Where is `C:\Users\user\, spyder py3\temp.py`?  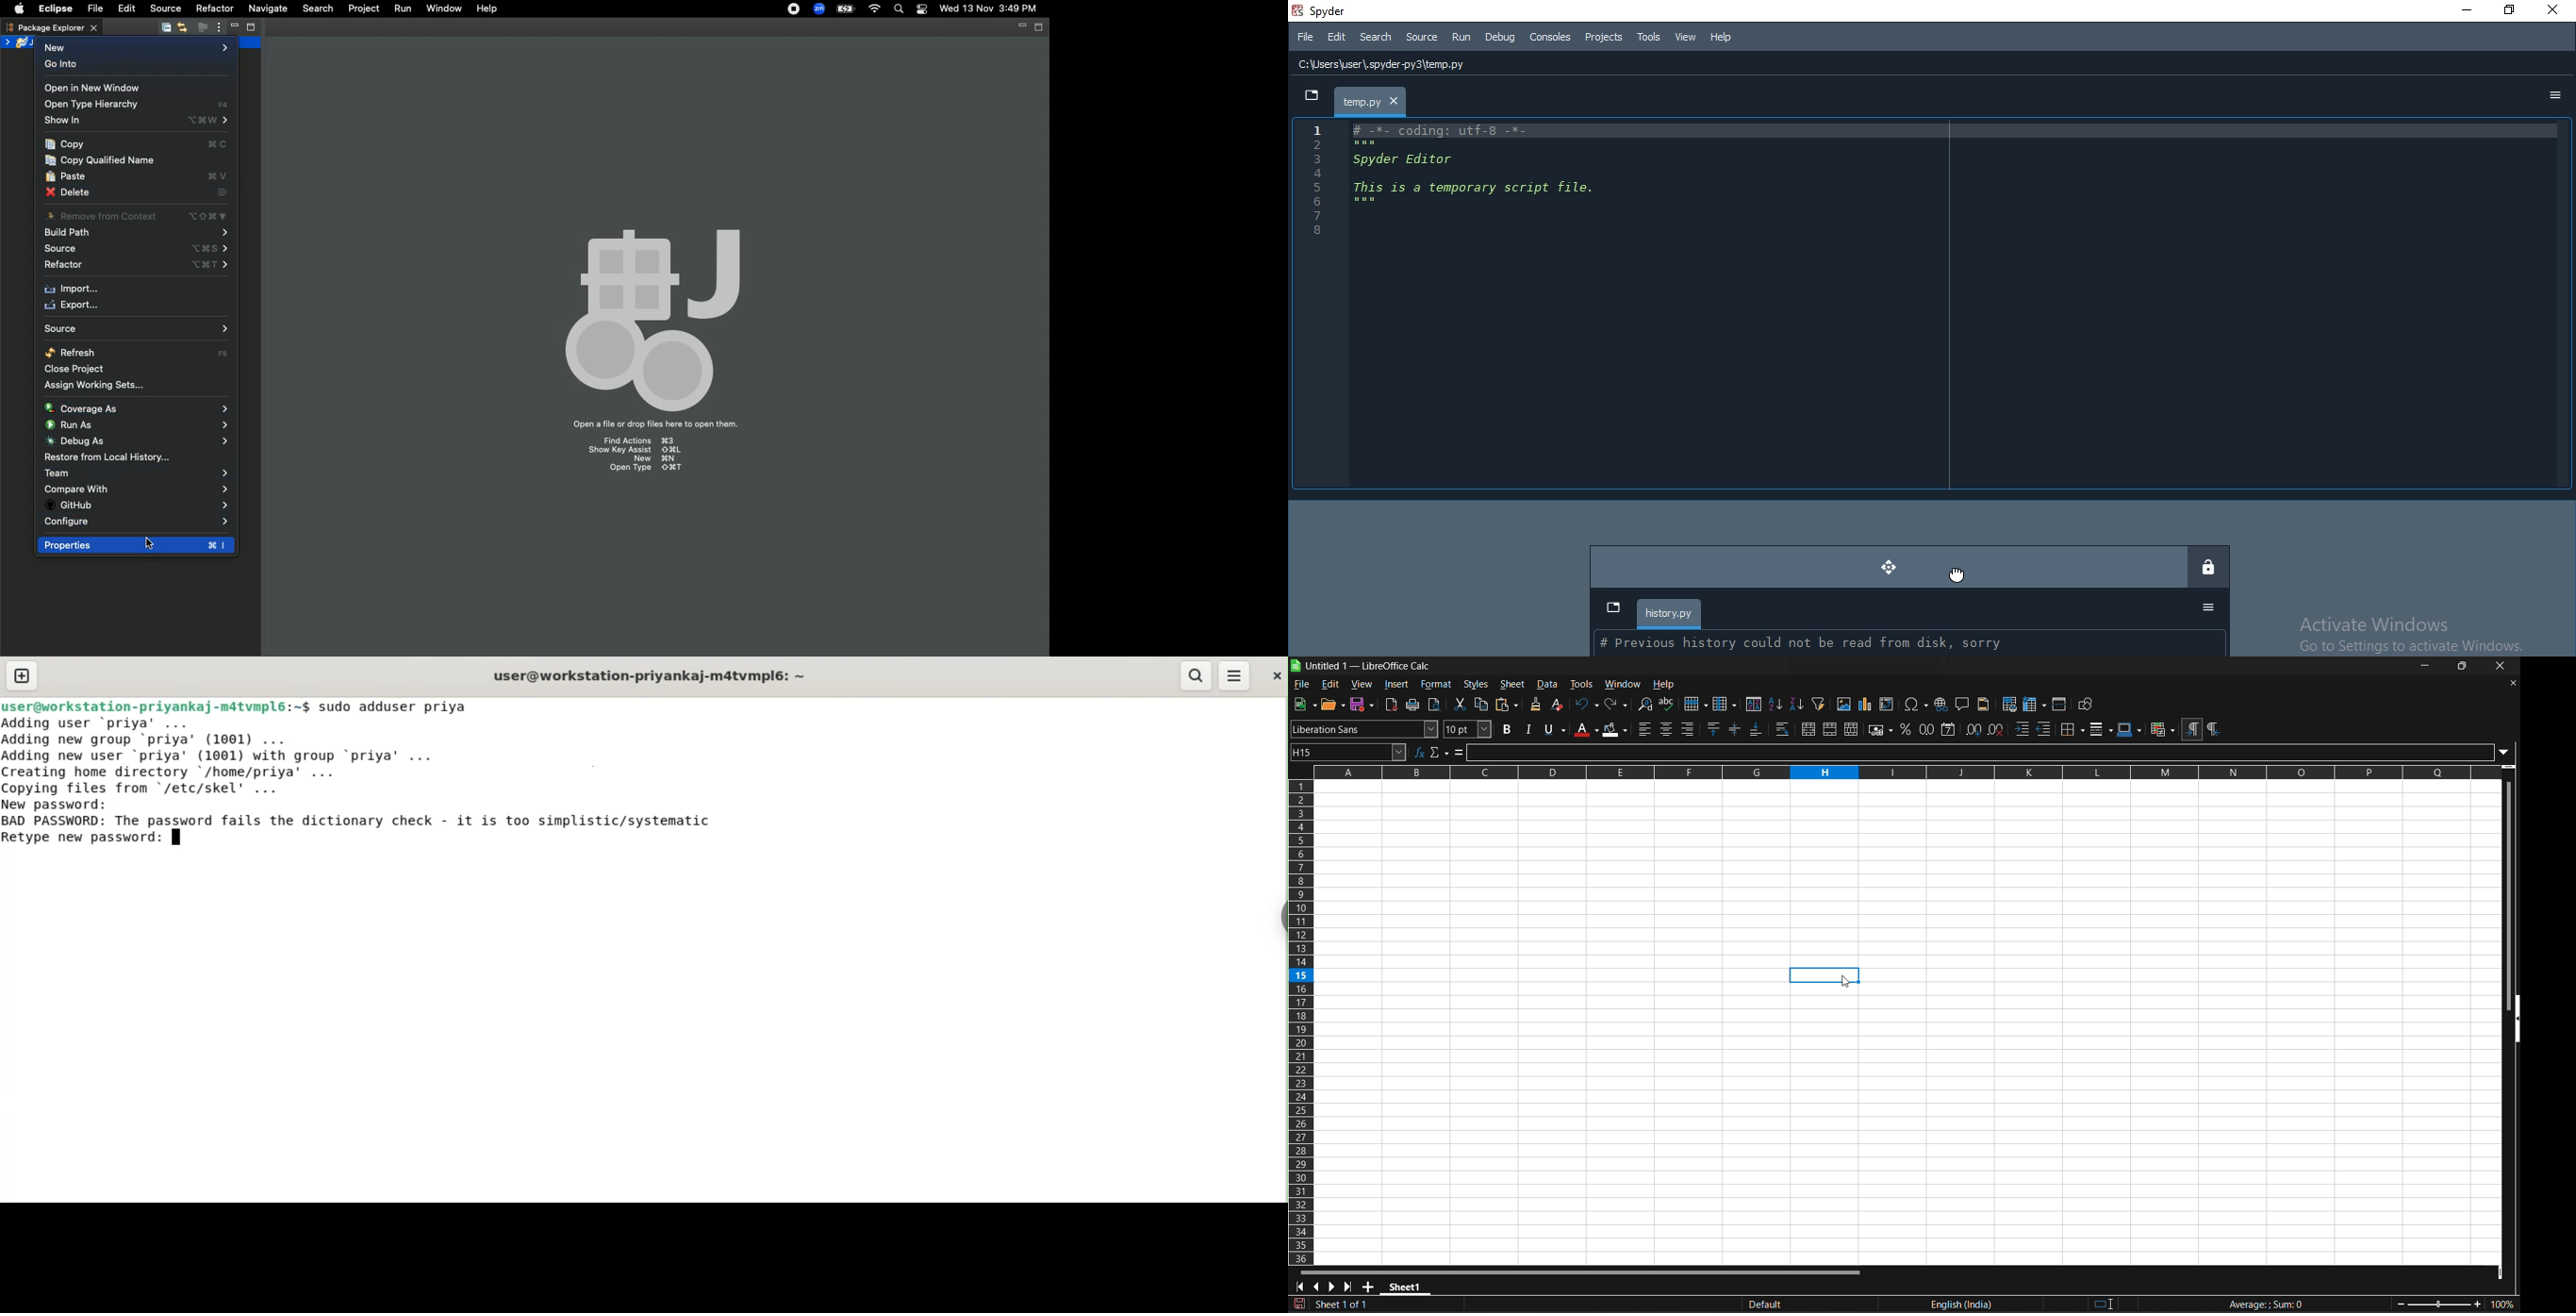 C:\Users\user\, spyder py3\temp.py is located at coordinates (1392, 66).